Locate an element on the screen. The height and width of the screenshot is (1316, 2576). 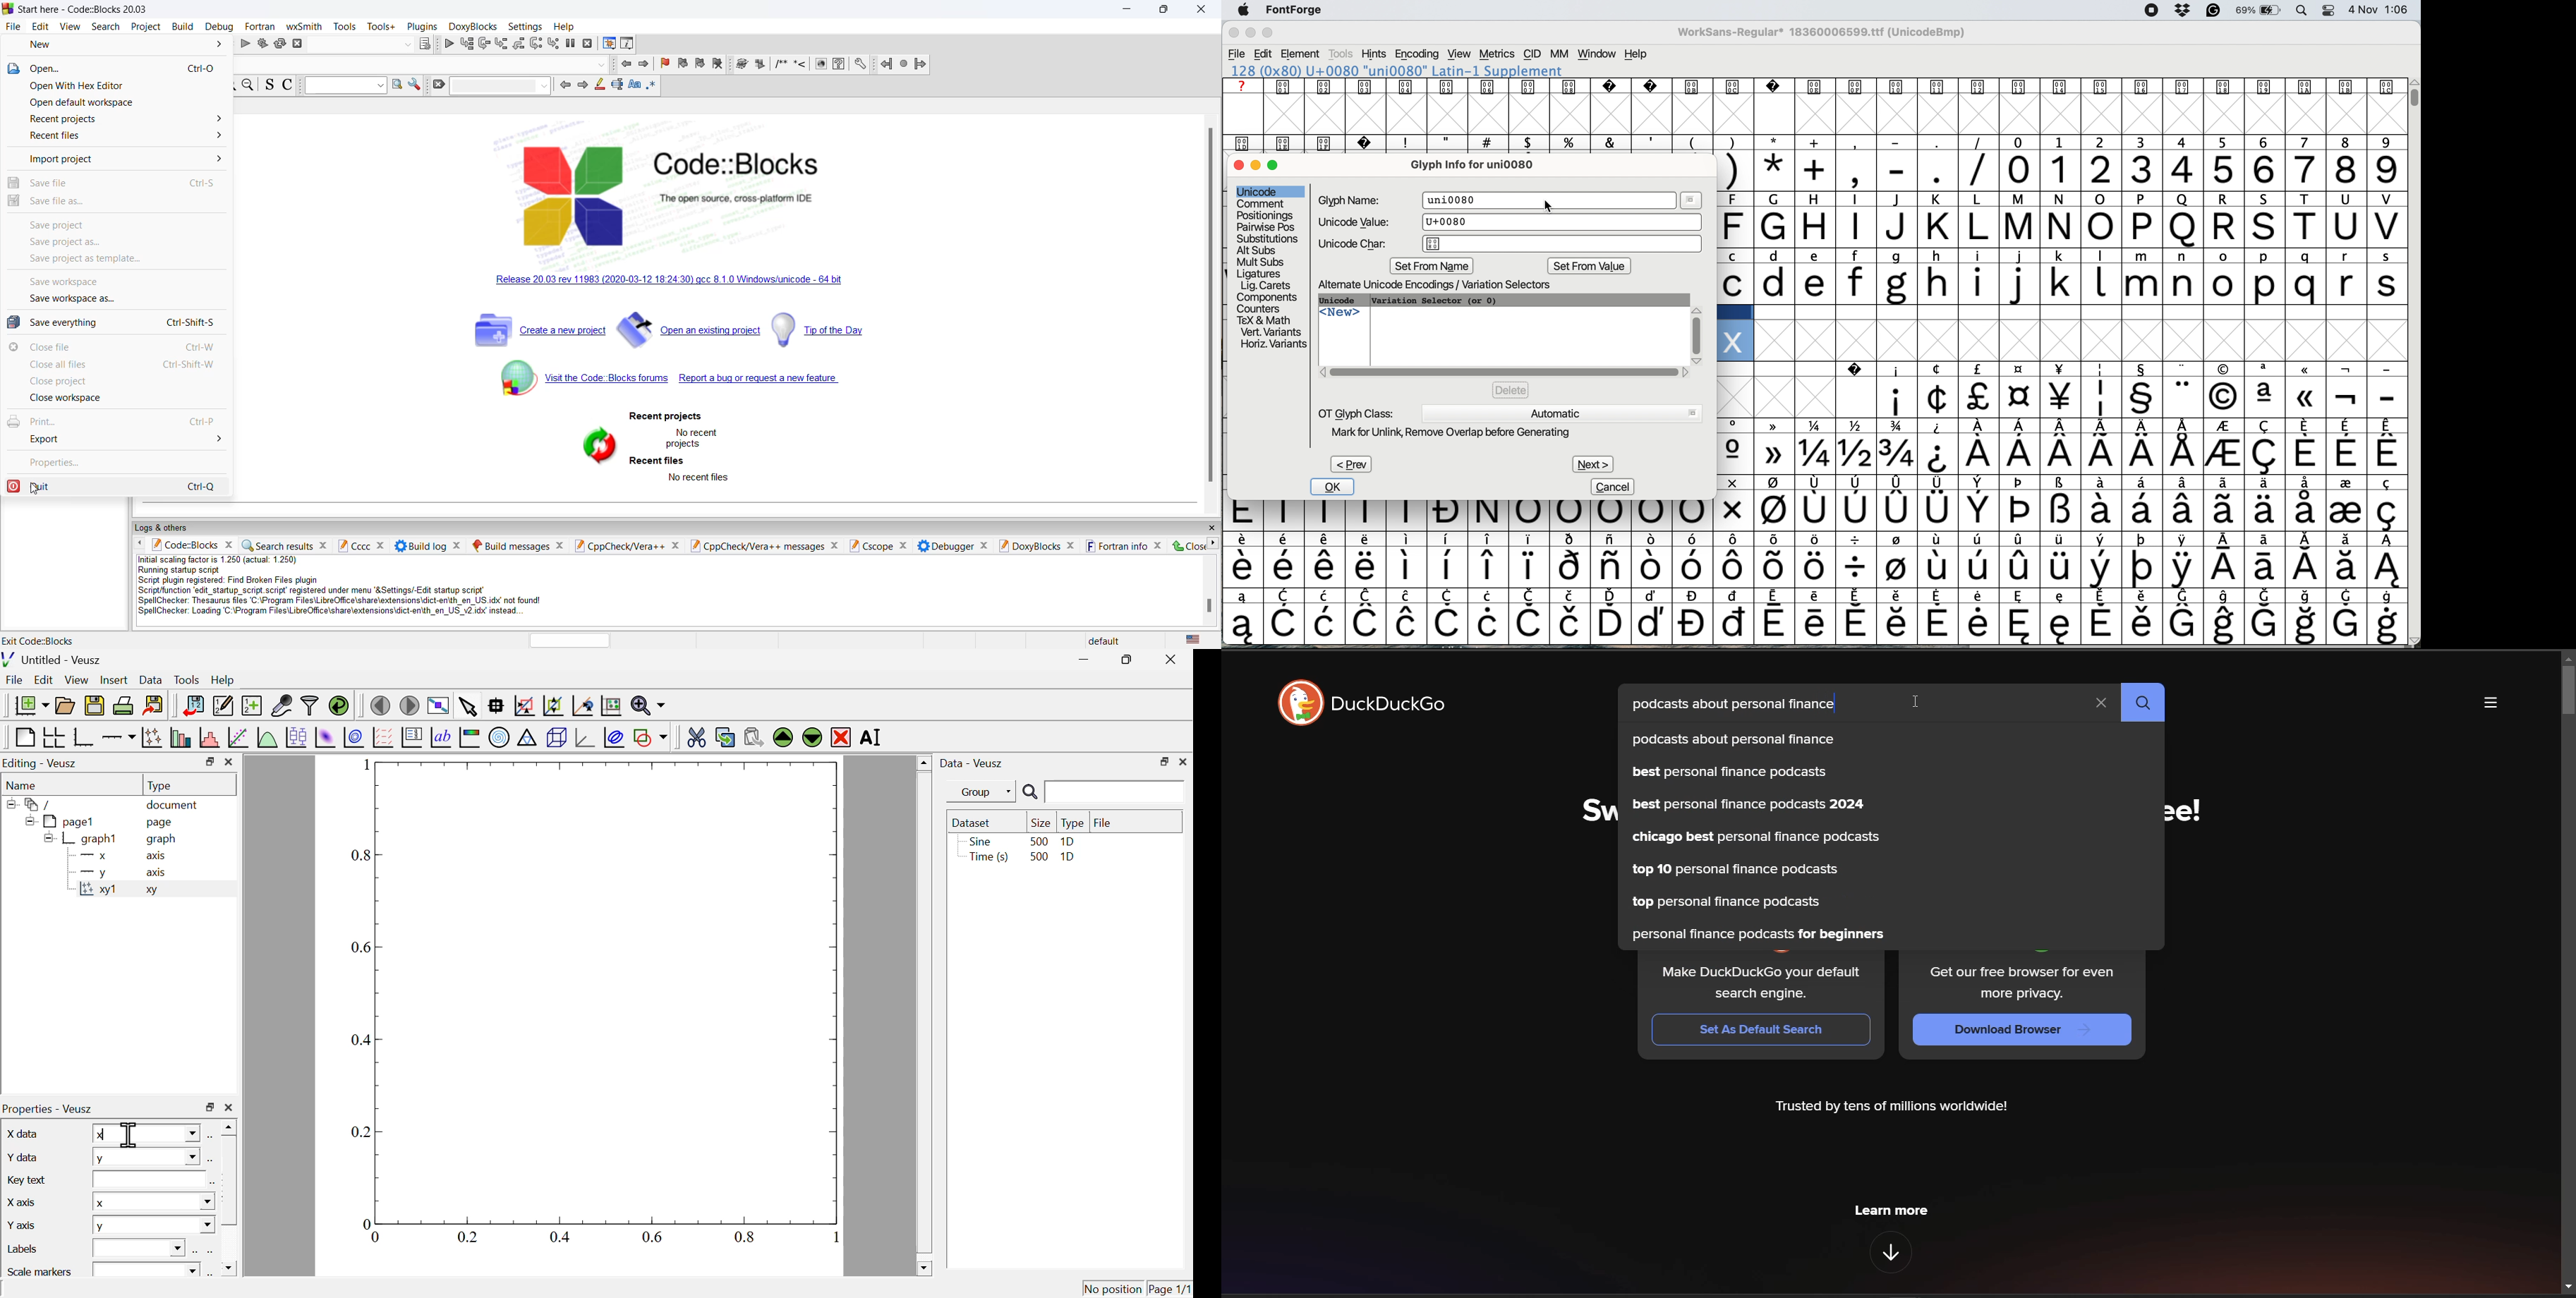
counters is located at coordinates (1261, 308).